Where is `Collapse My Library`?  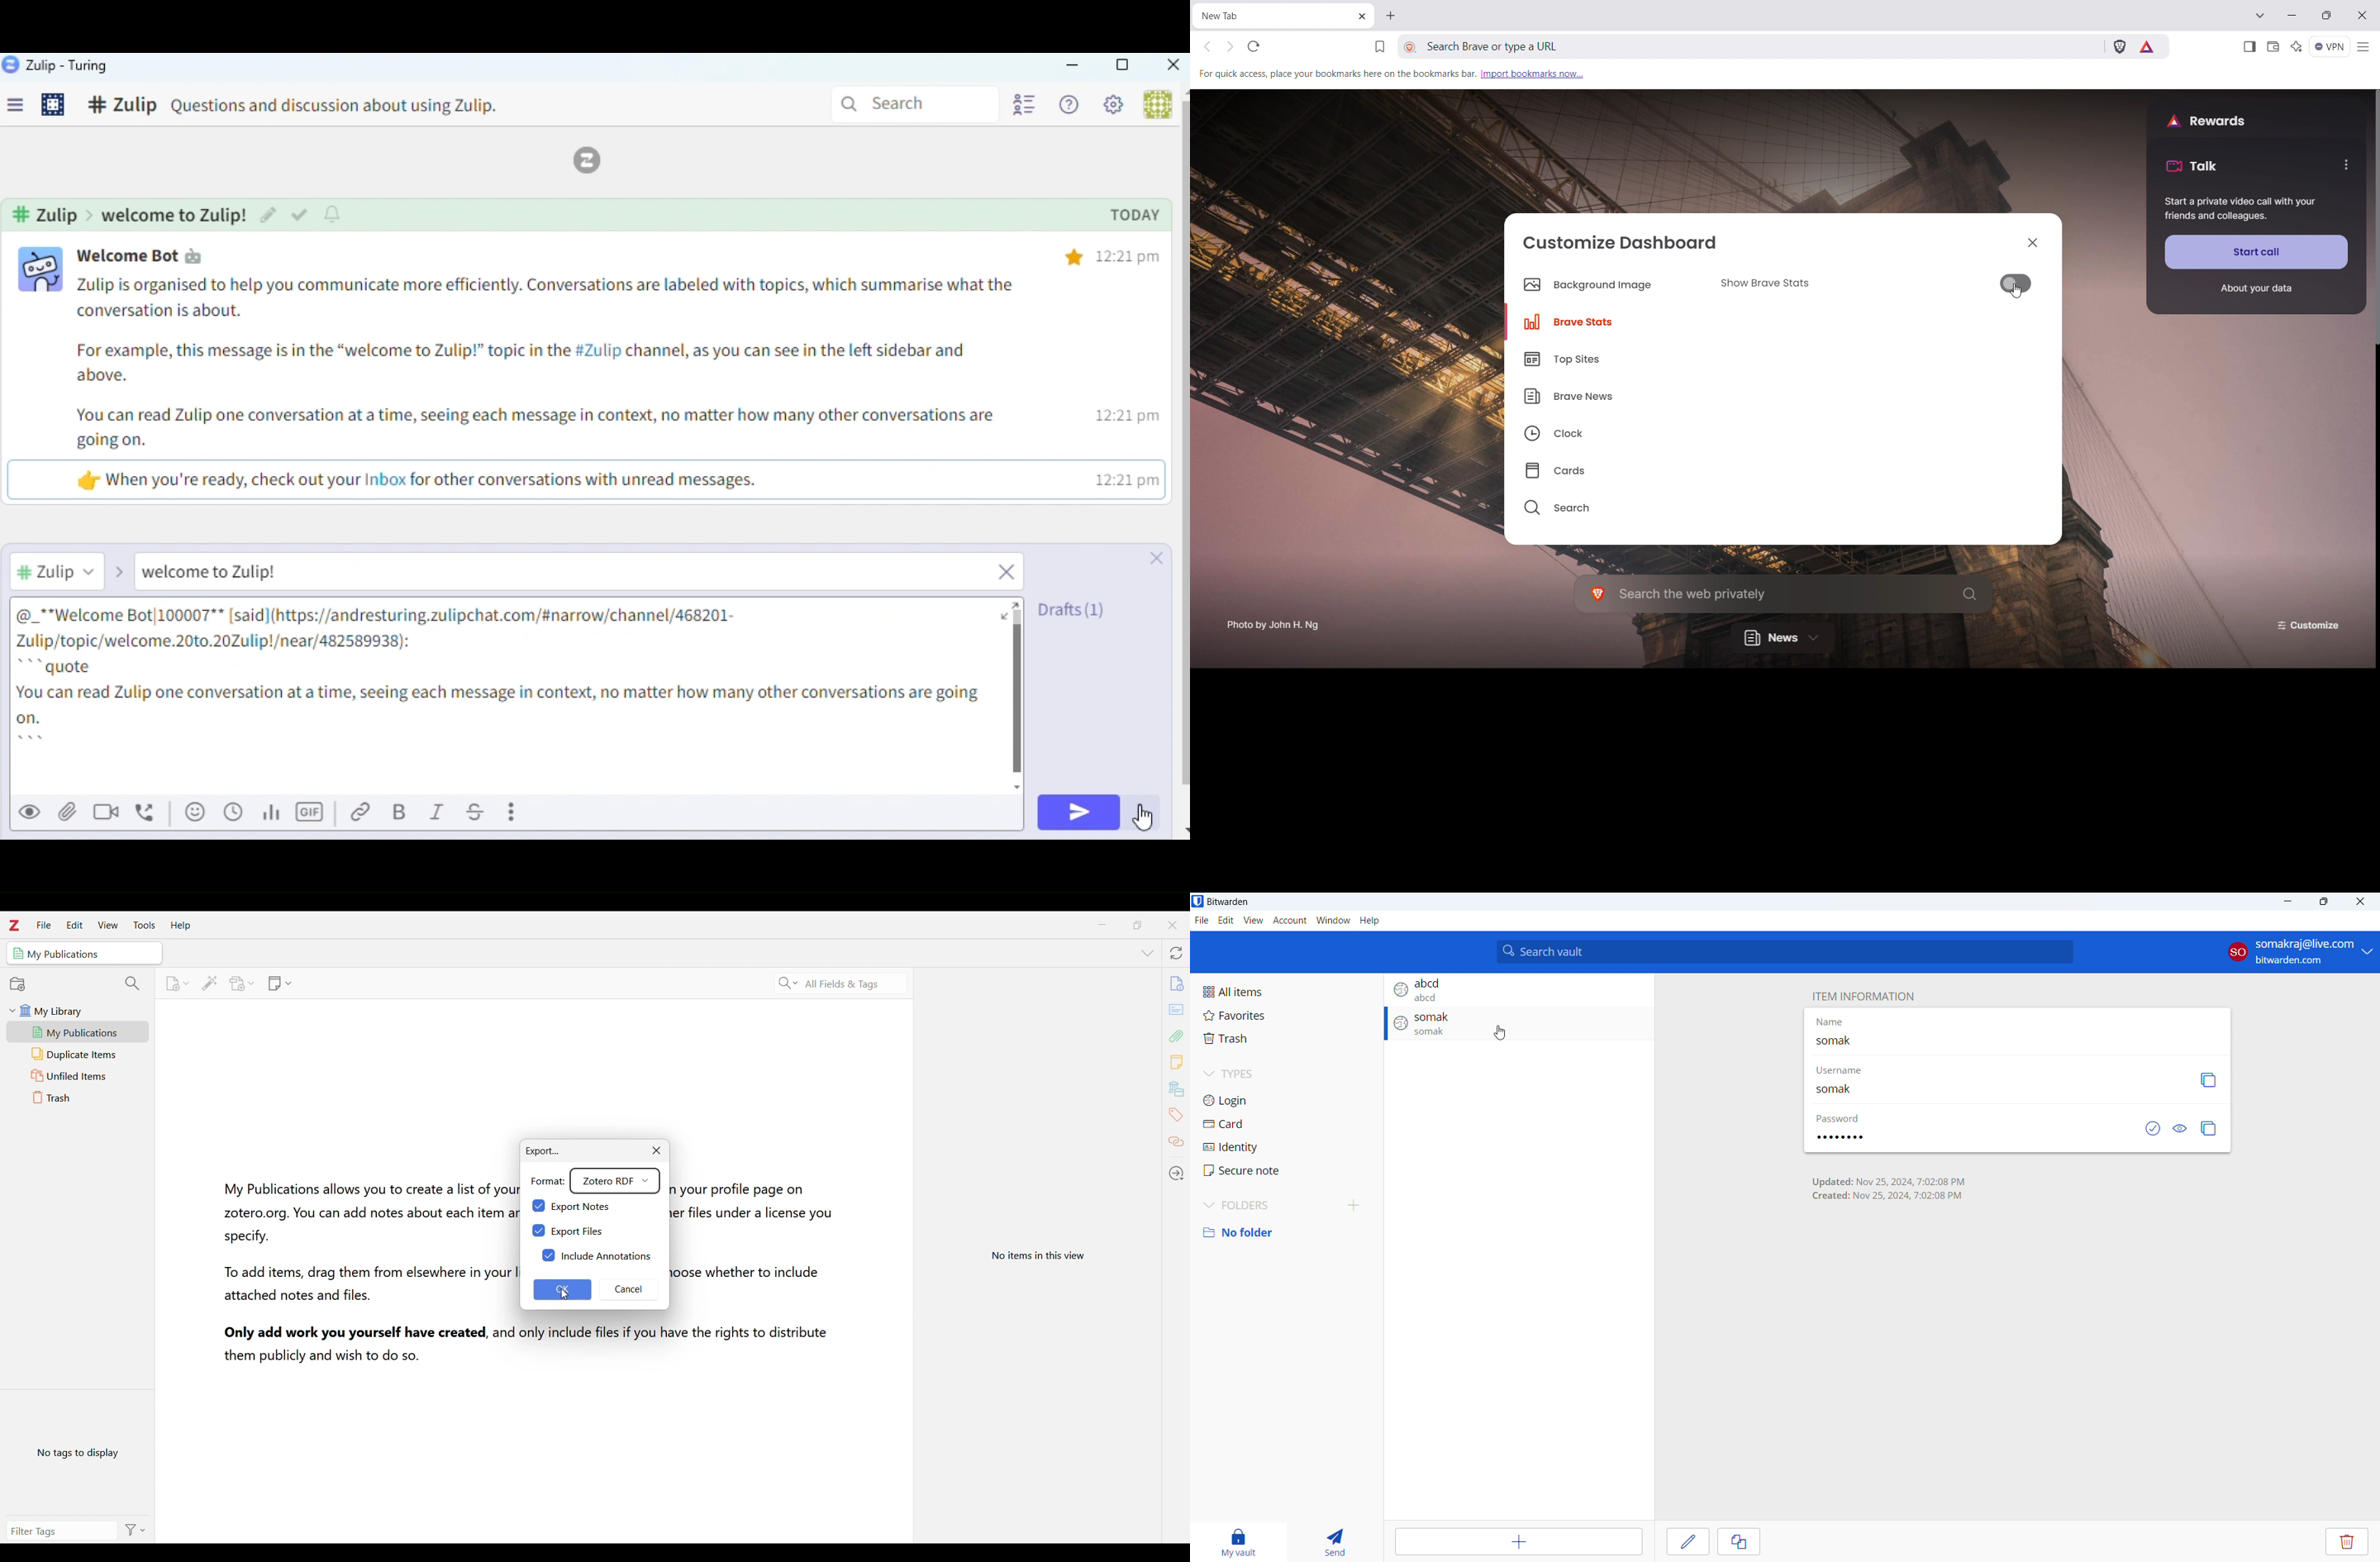 Collapse My Library is located at coordinates (12, 1010).